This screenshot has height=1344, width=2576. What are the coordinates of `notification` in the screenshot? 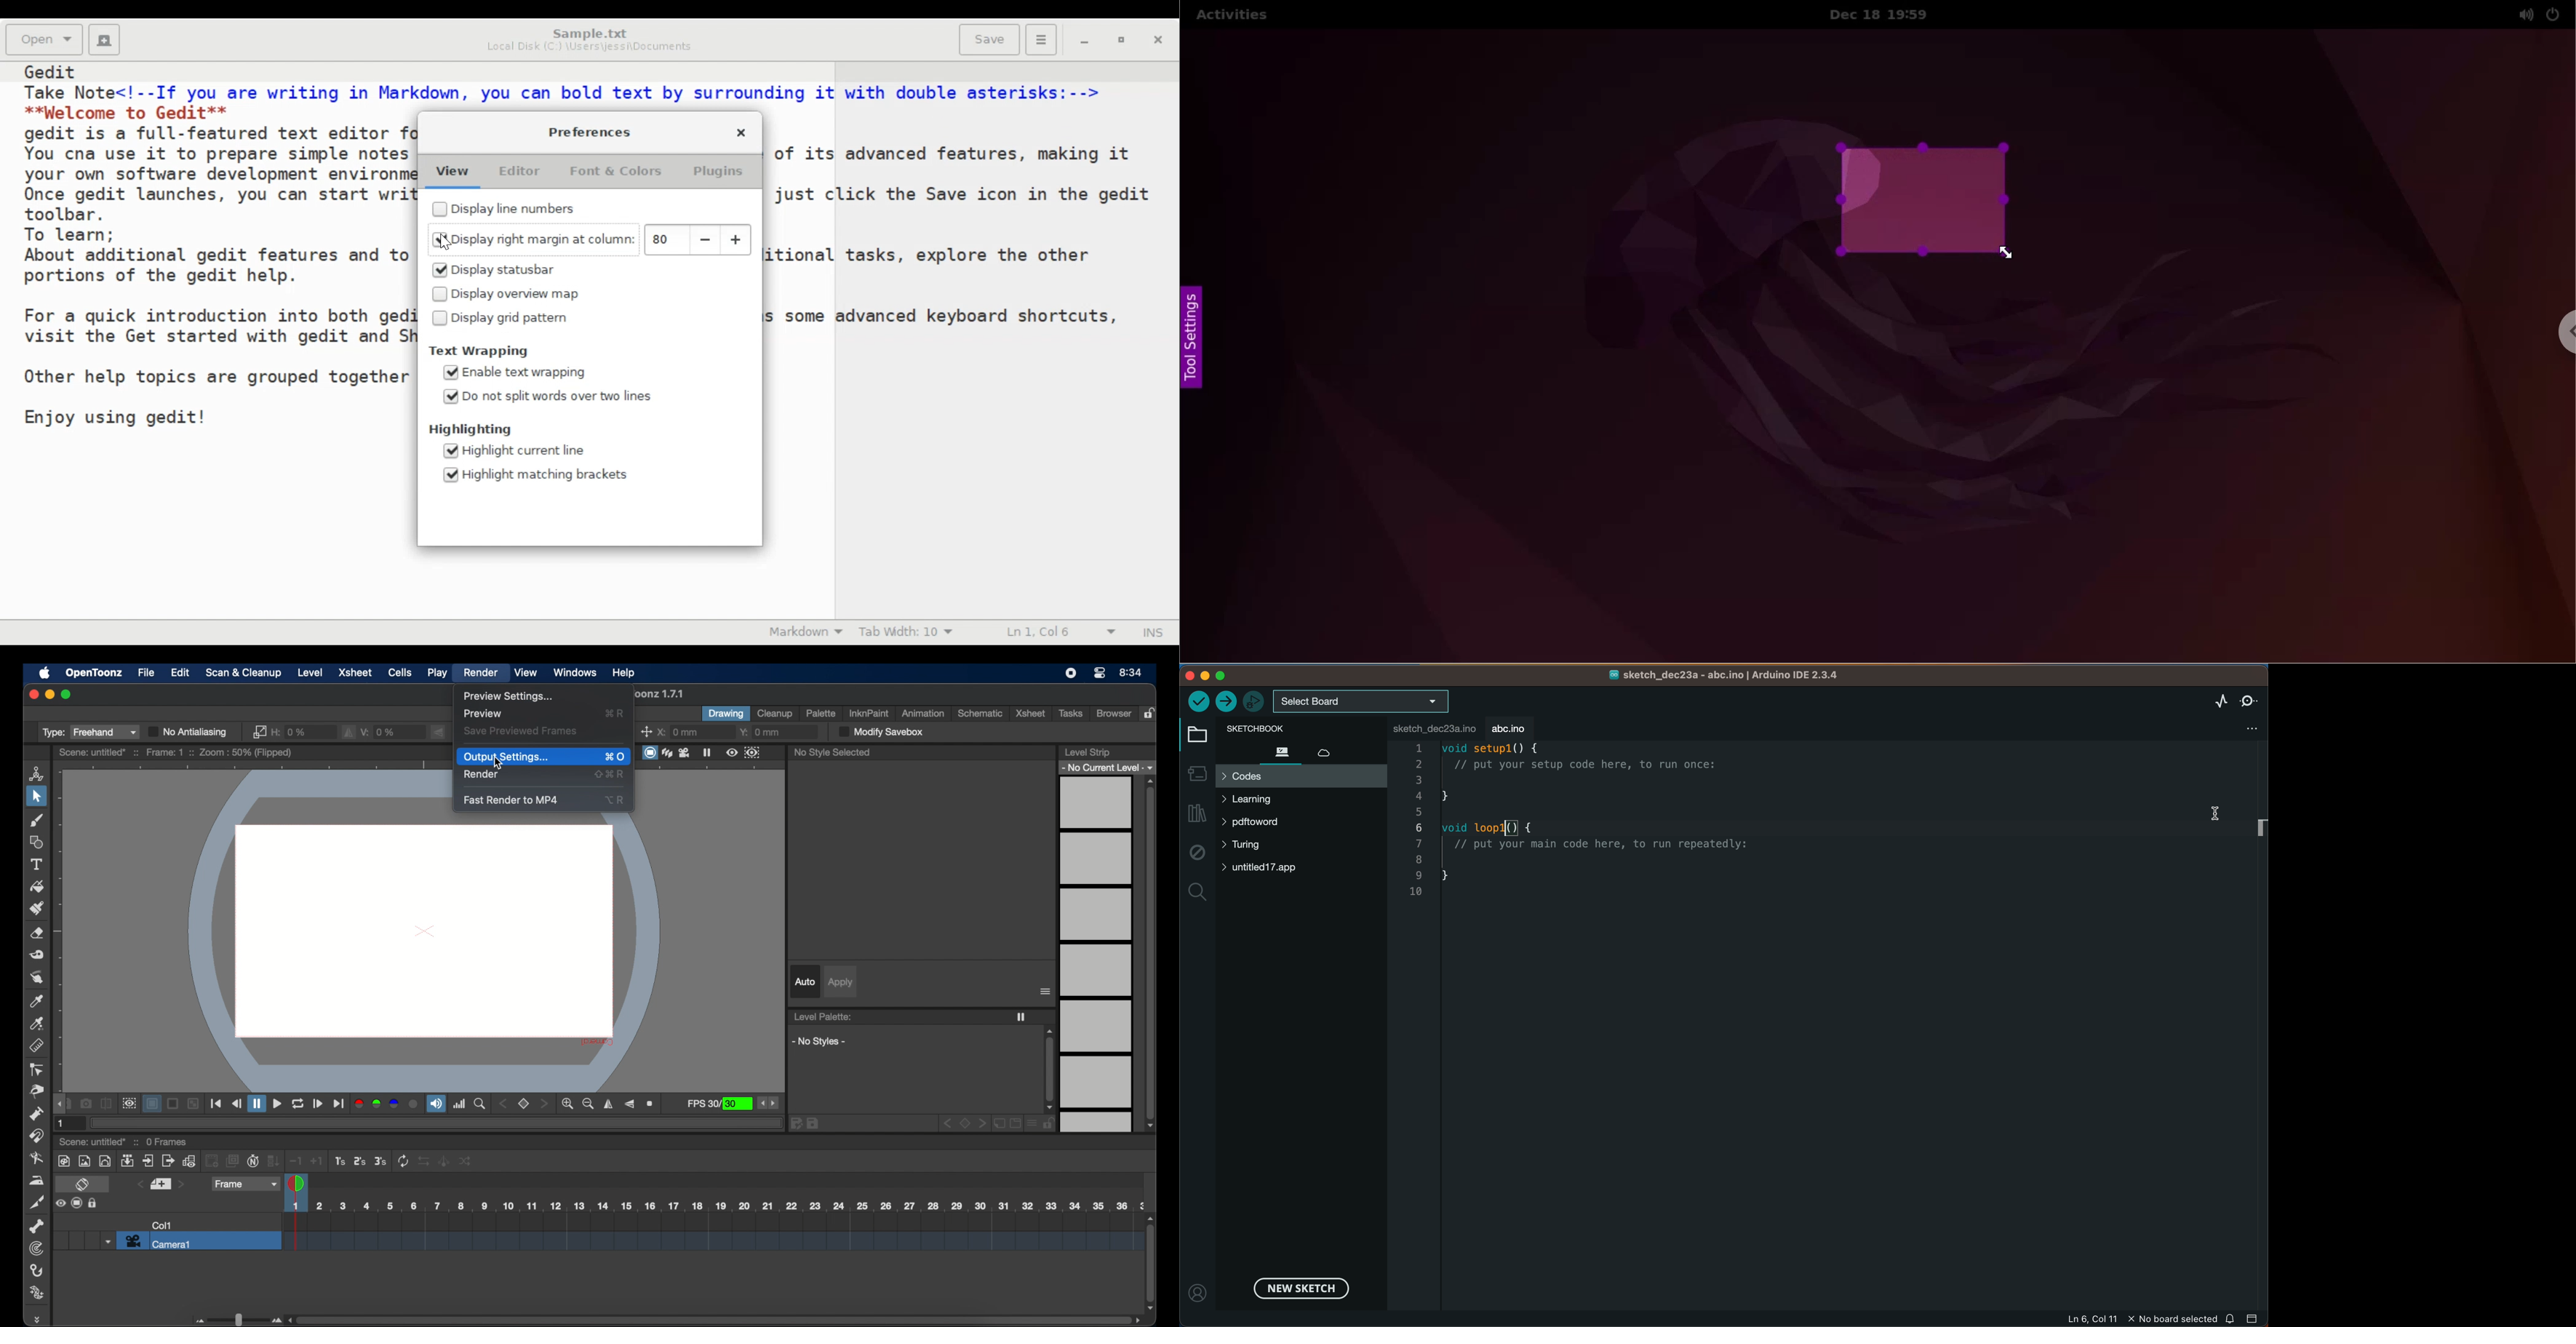 It's located at (2229, 1318).